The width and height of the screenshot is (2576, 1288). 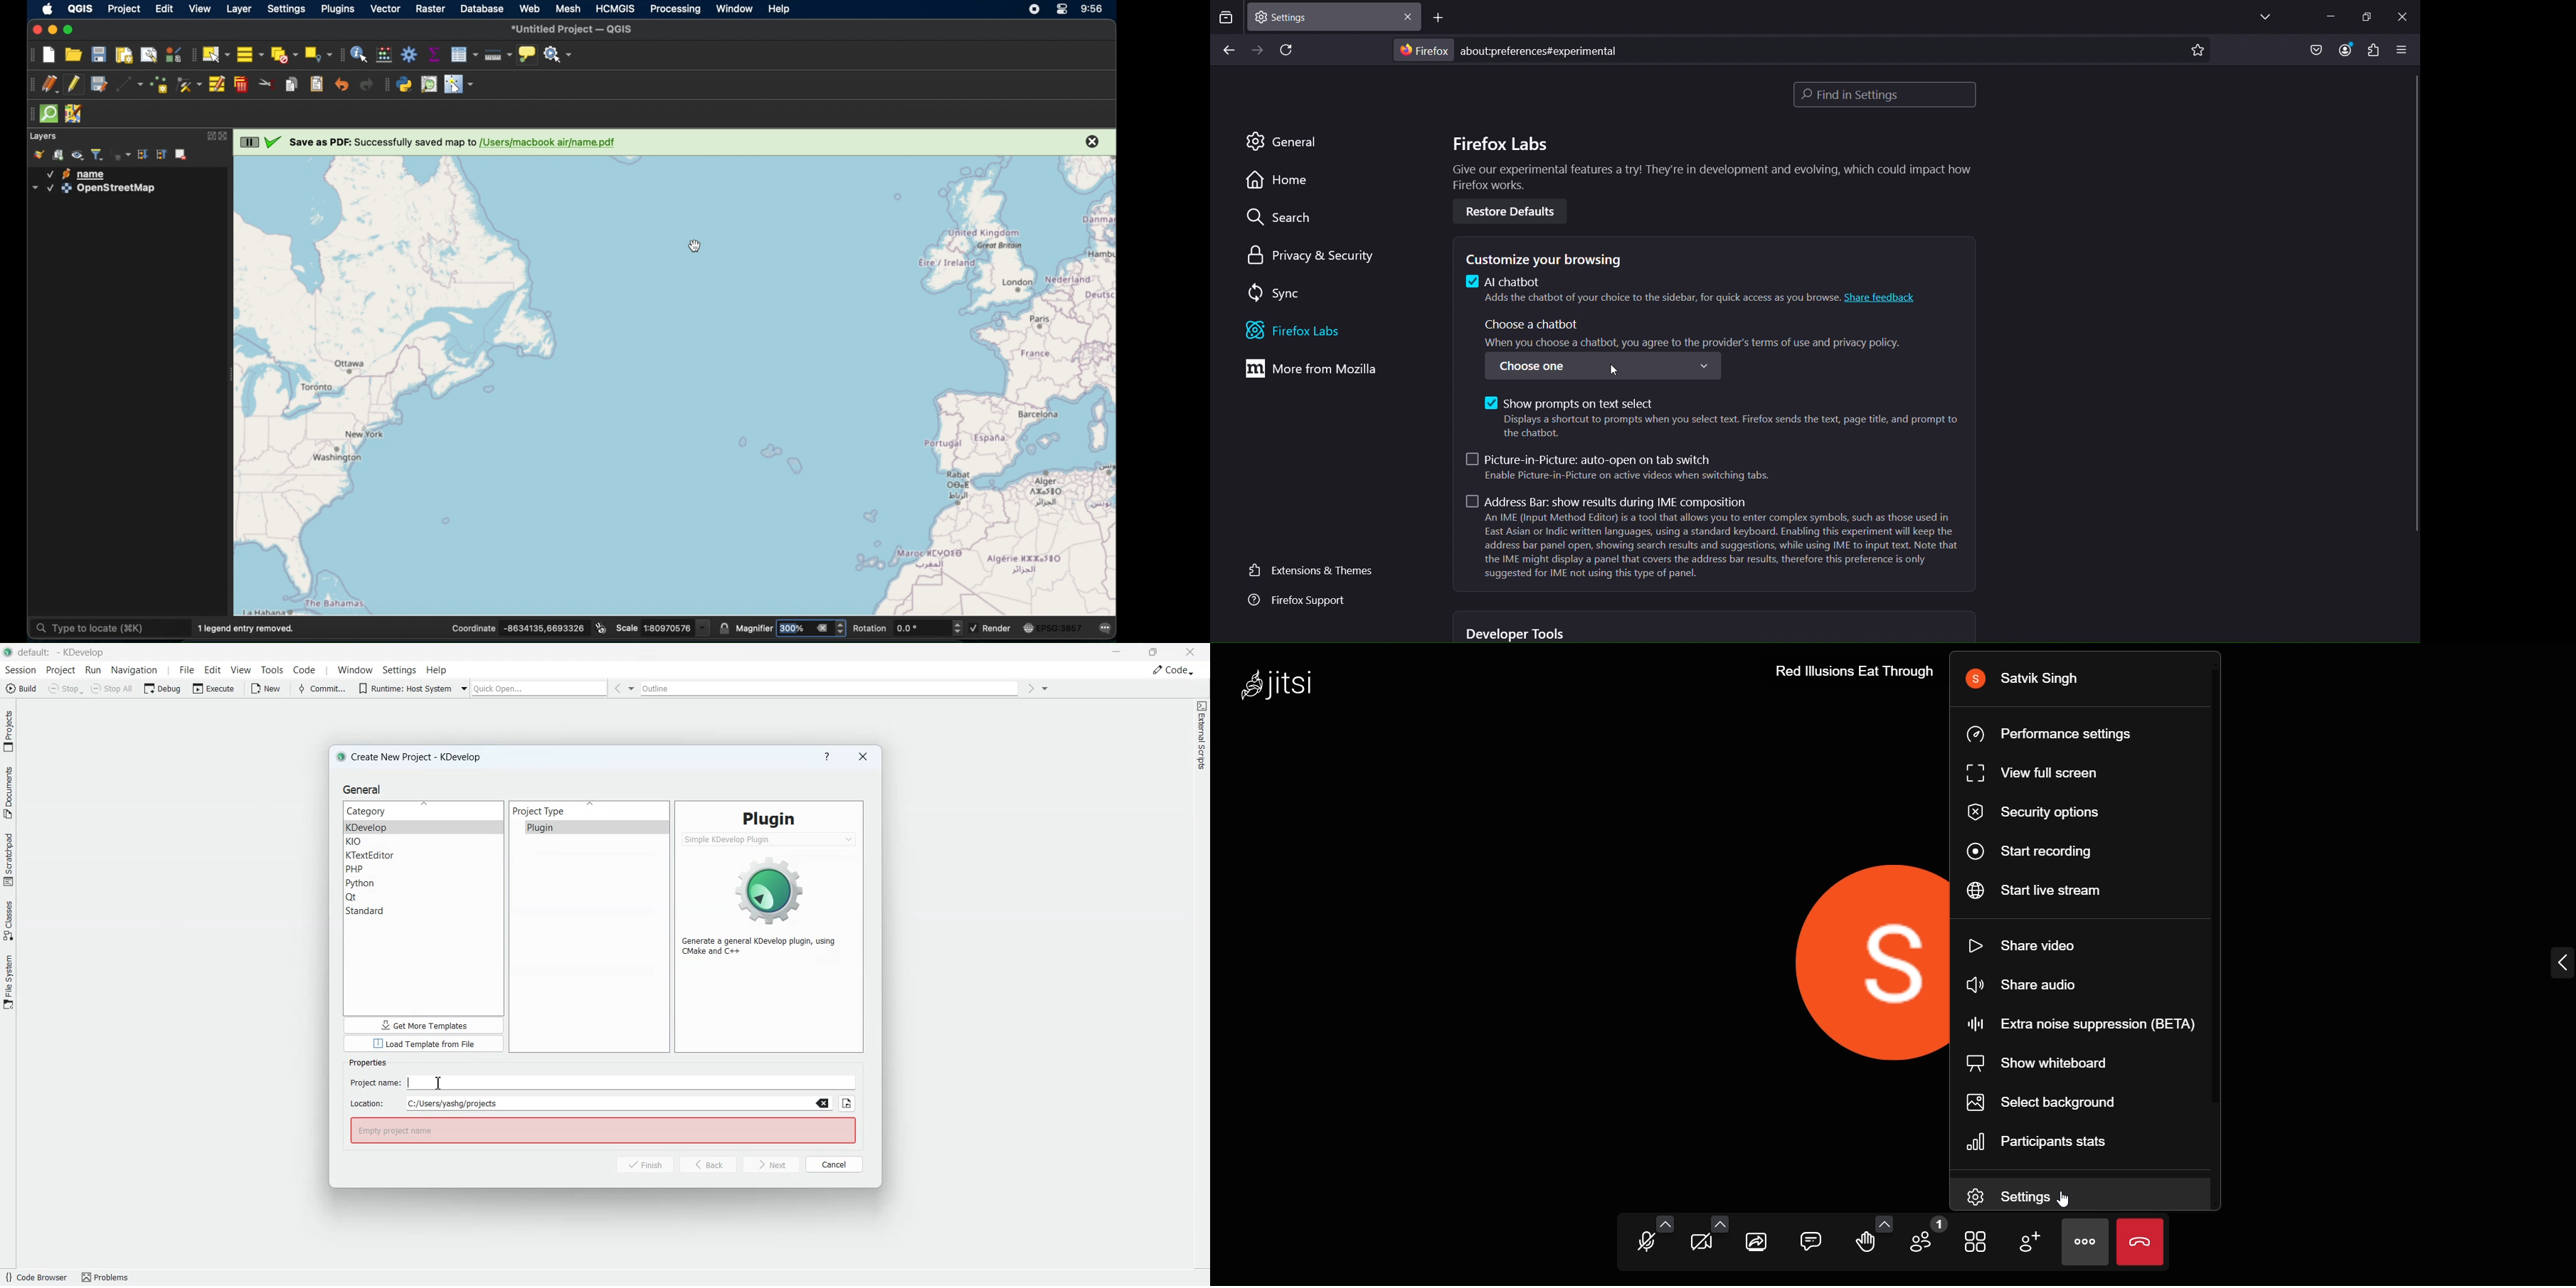 What do you see at coordinates (271, 670) in the screenshot?
I see `Tools` at bounding box center [271, 670].